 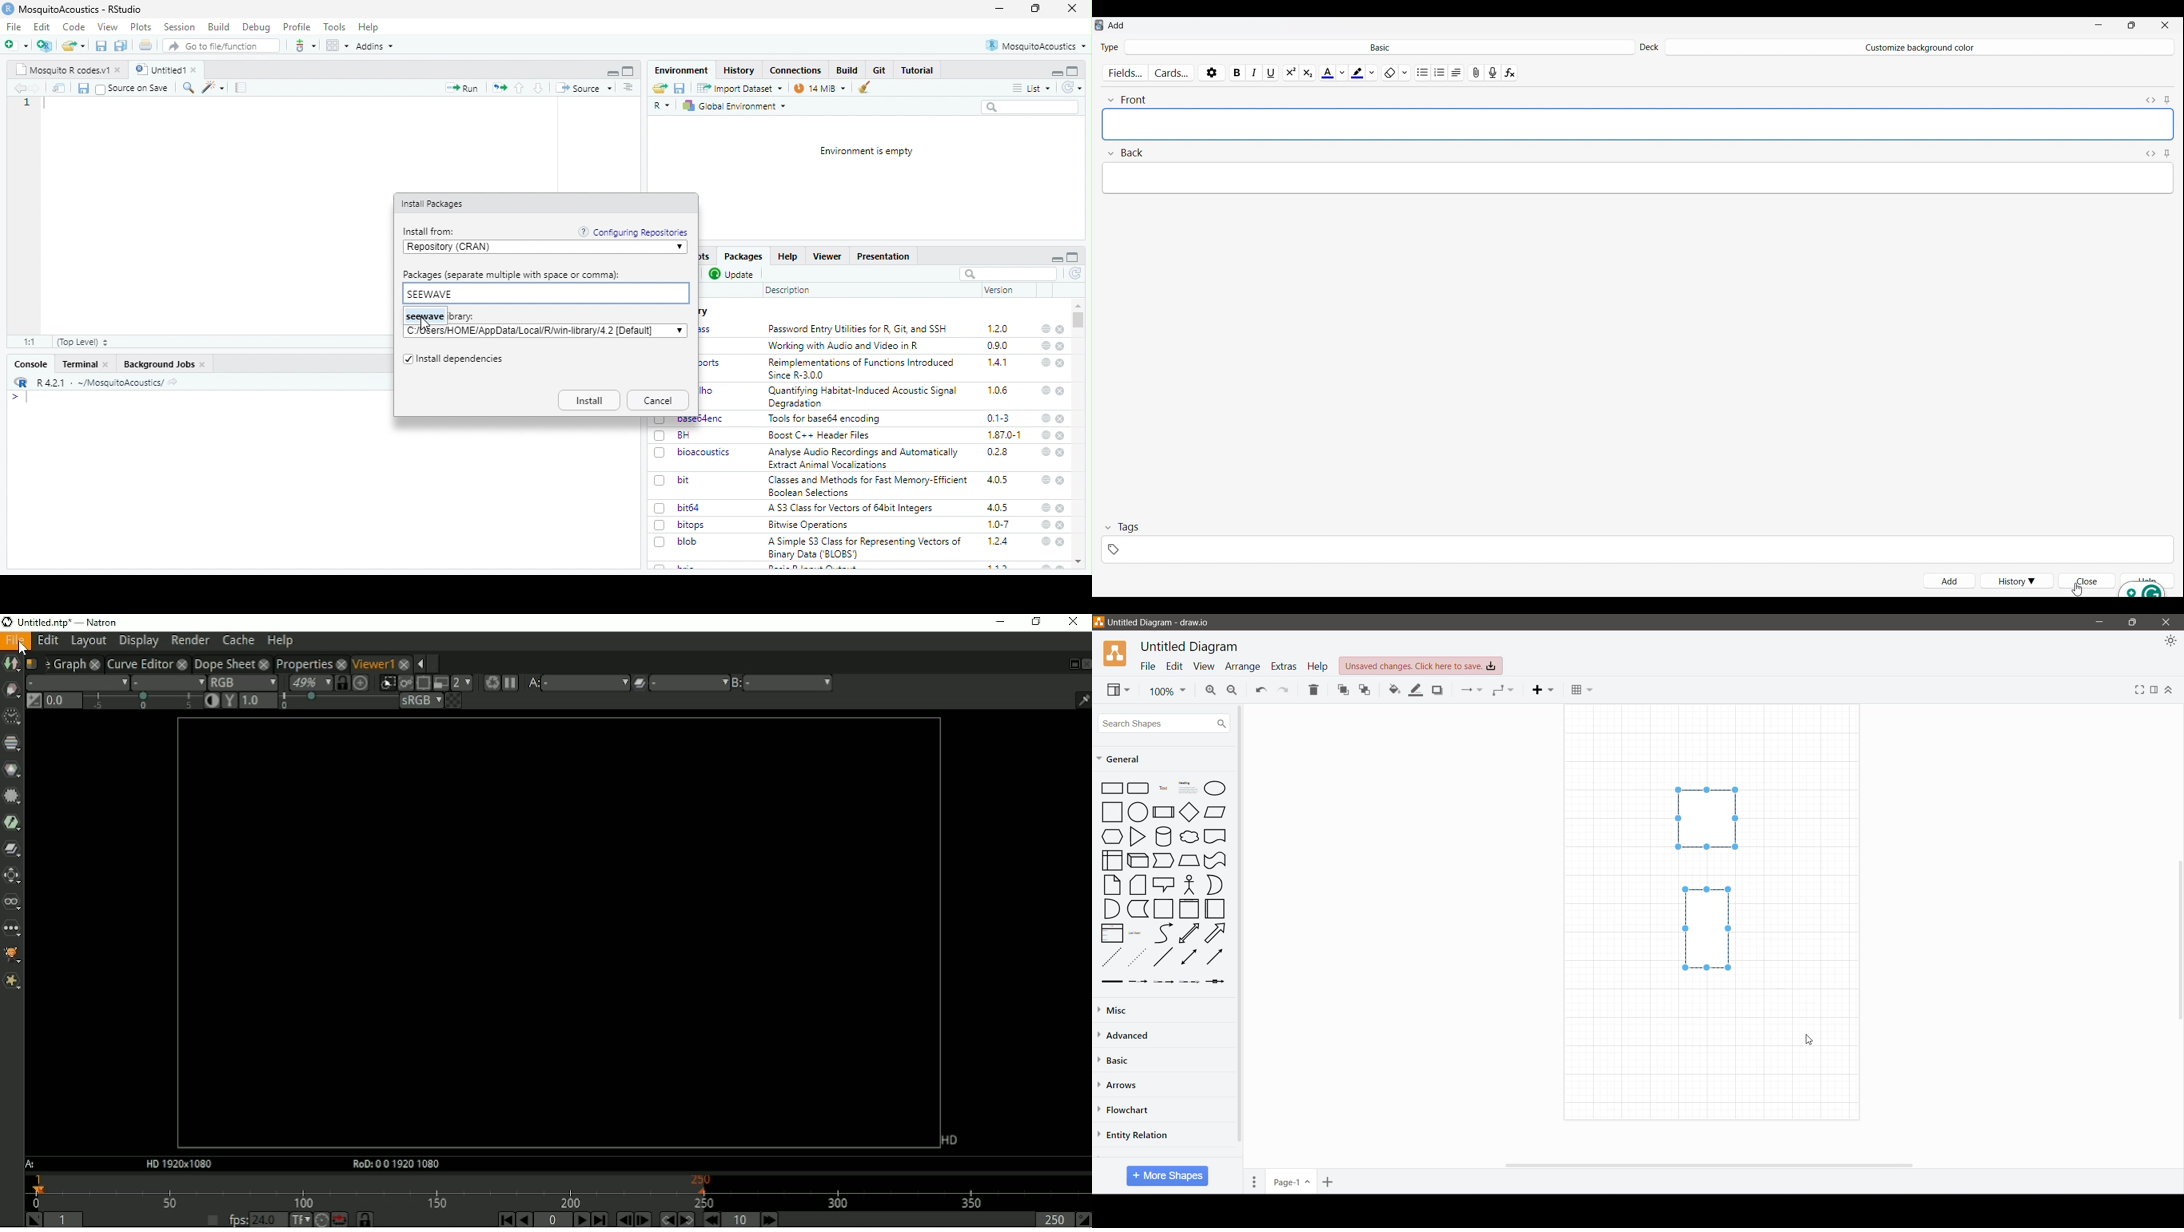 What do you see at coordinates (1343, 690) in the screenshot?
I see `To Front` at bounding box center [1343, 690].